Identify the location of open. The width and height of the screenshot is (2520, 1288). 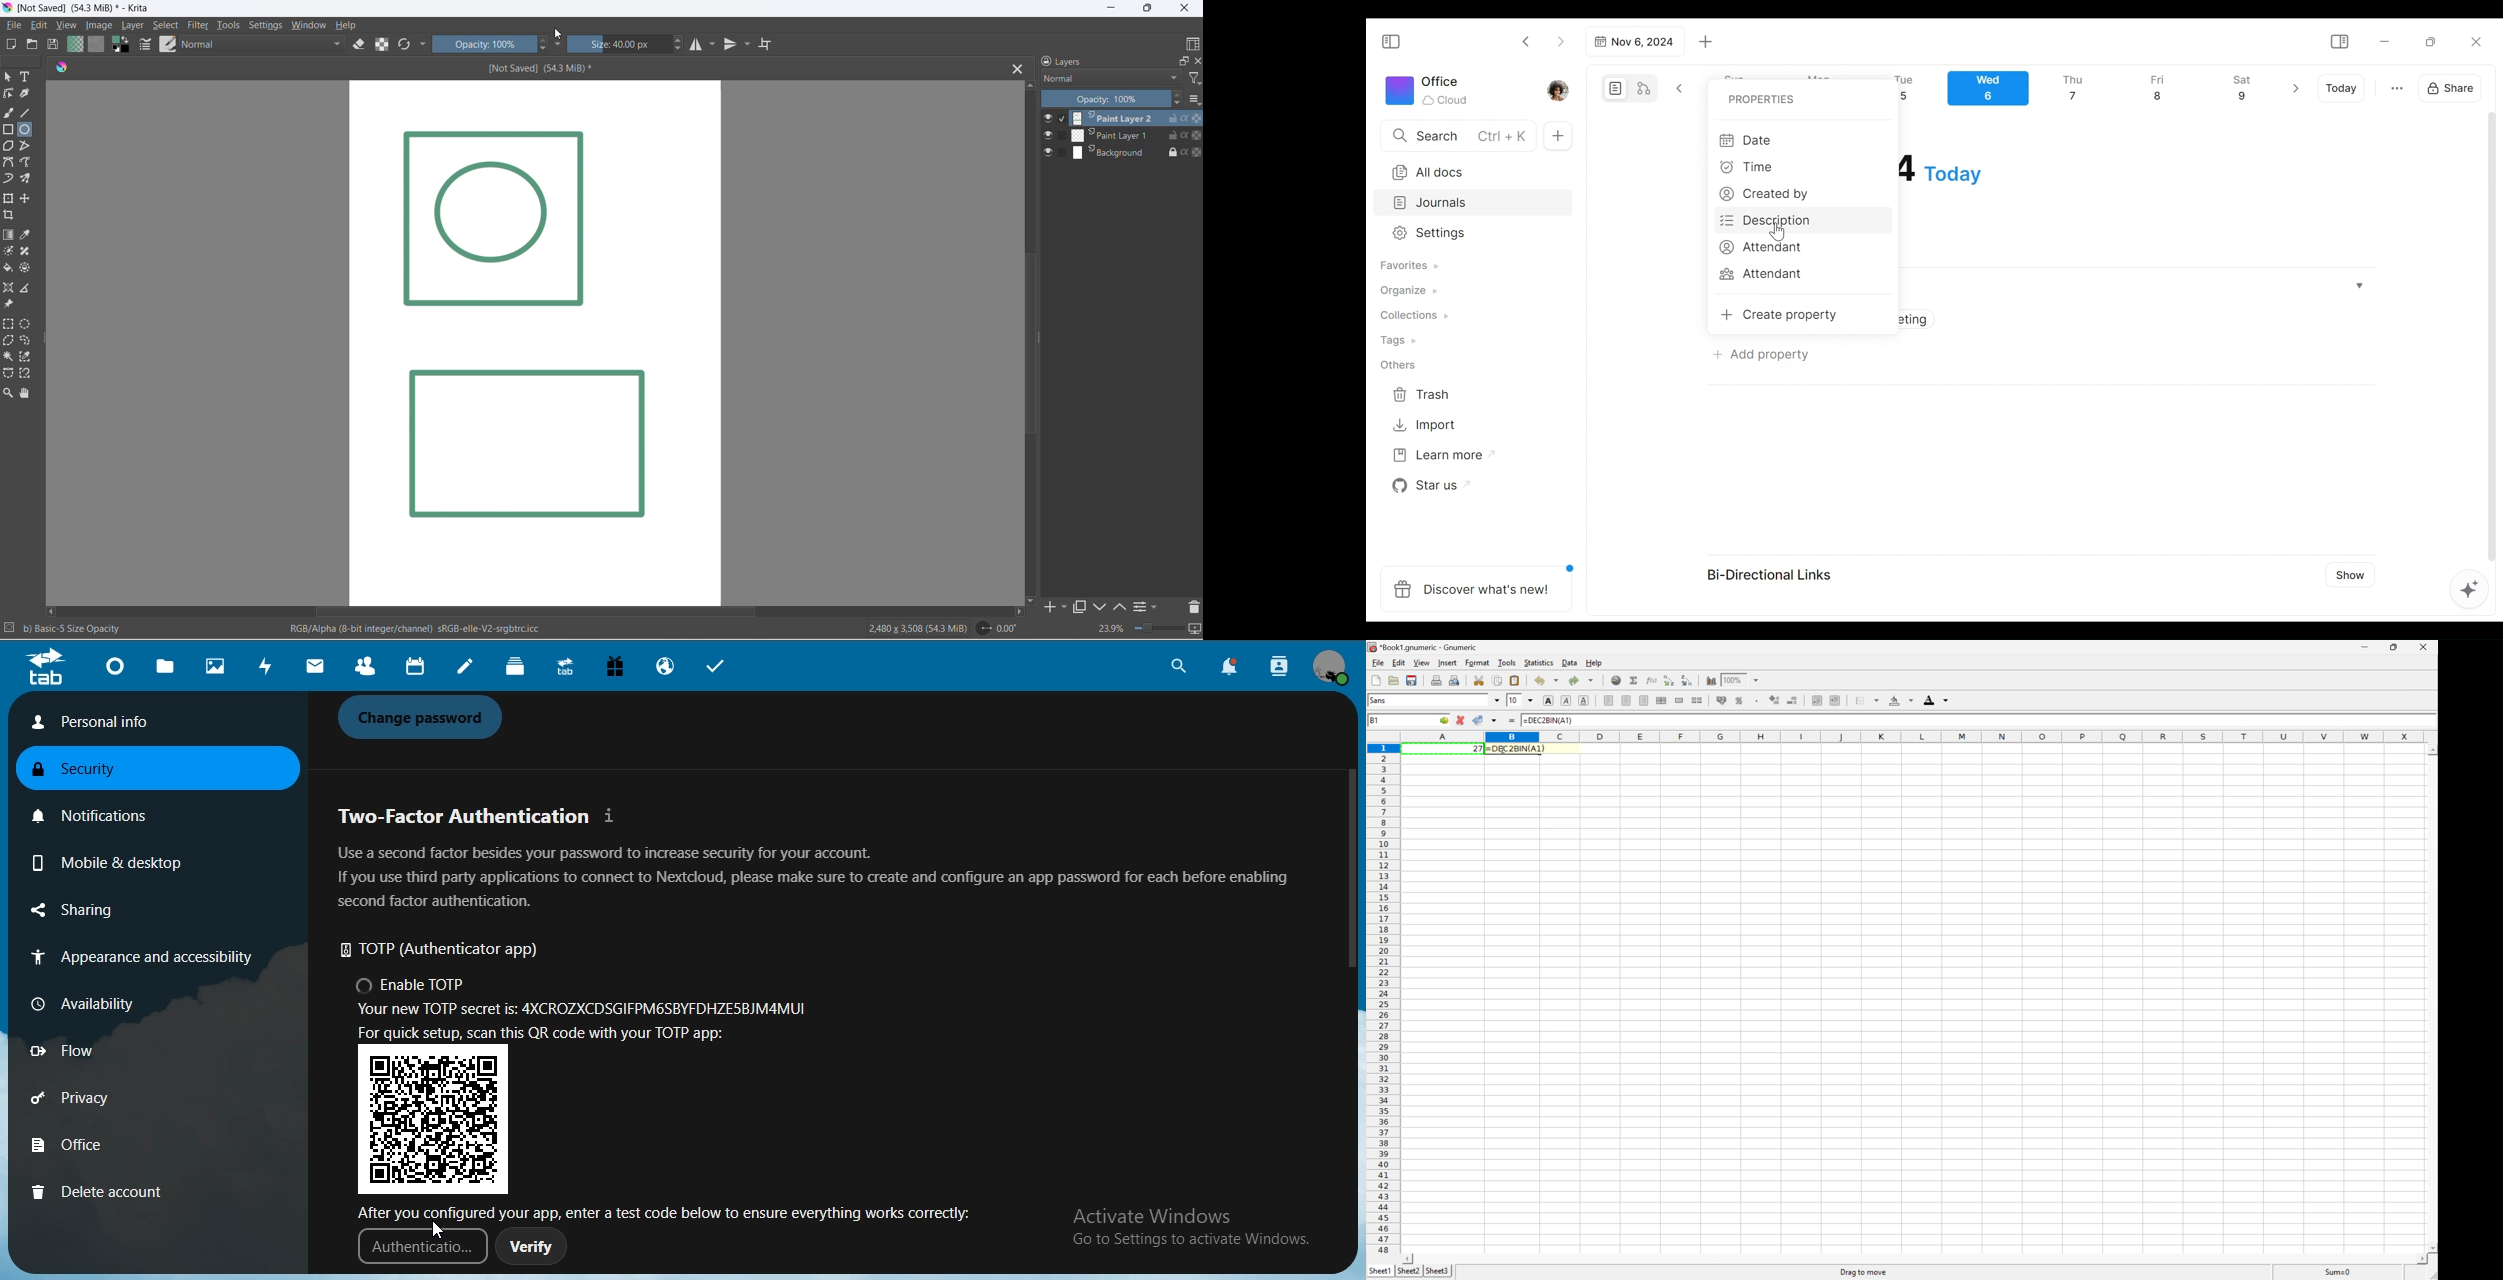
(33, 45).